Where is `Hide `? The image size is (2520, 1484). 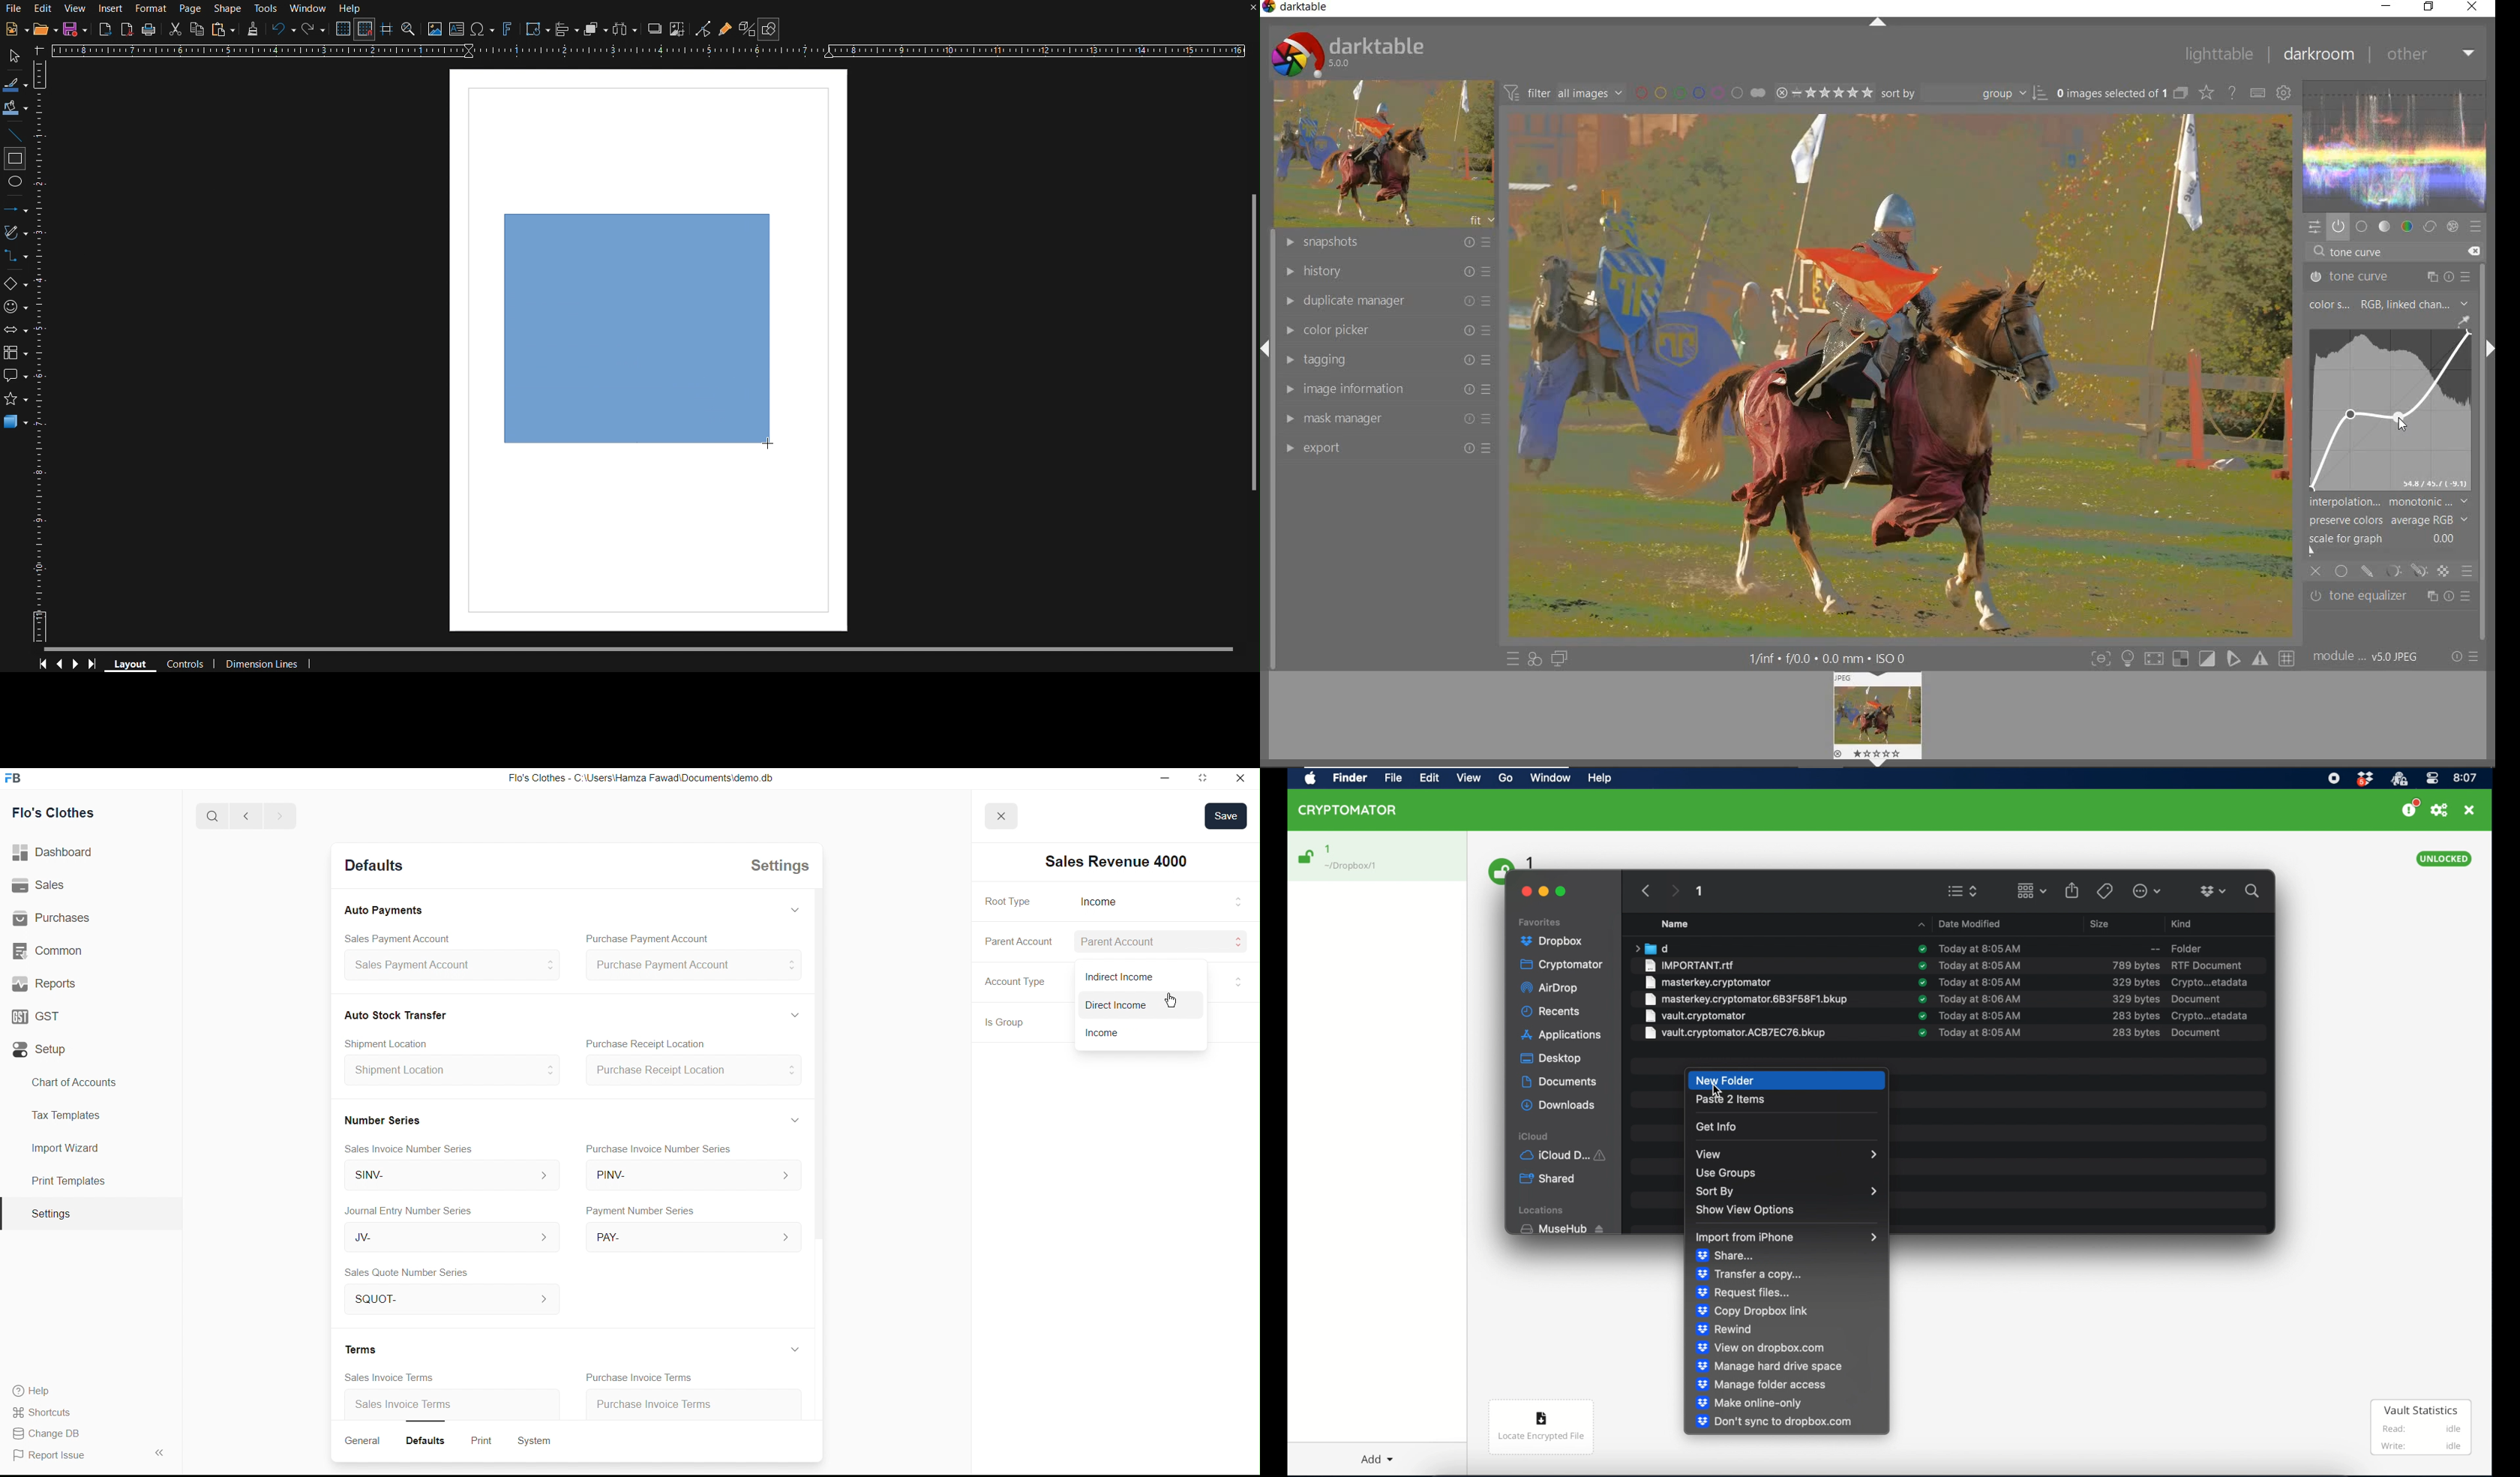 Hide  is located at coordinates (794, 1119).